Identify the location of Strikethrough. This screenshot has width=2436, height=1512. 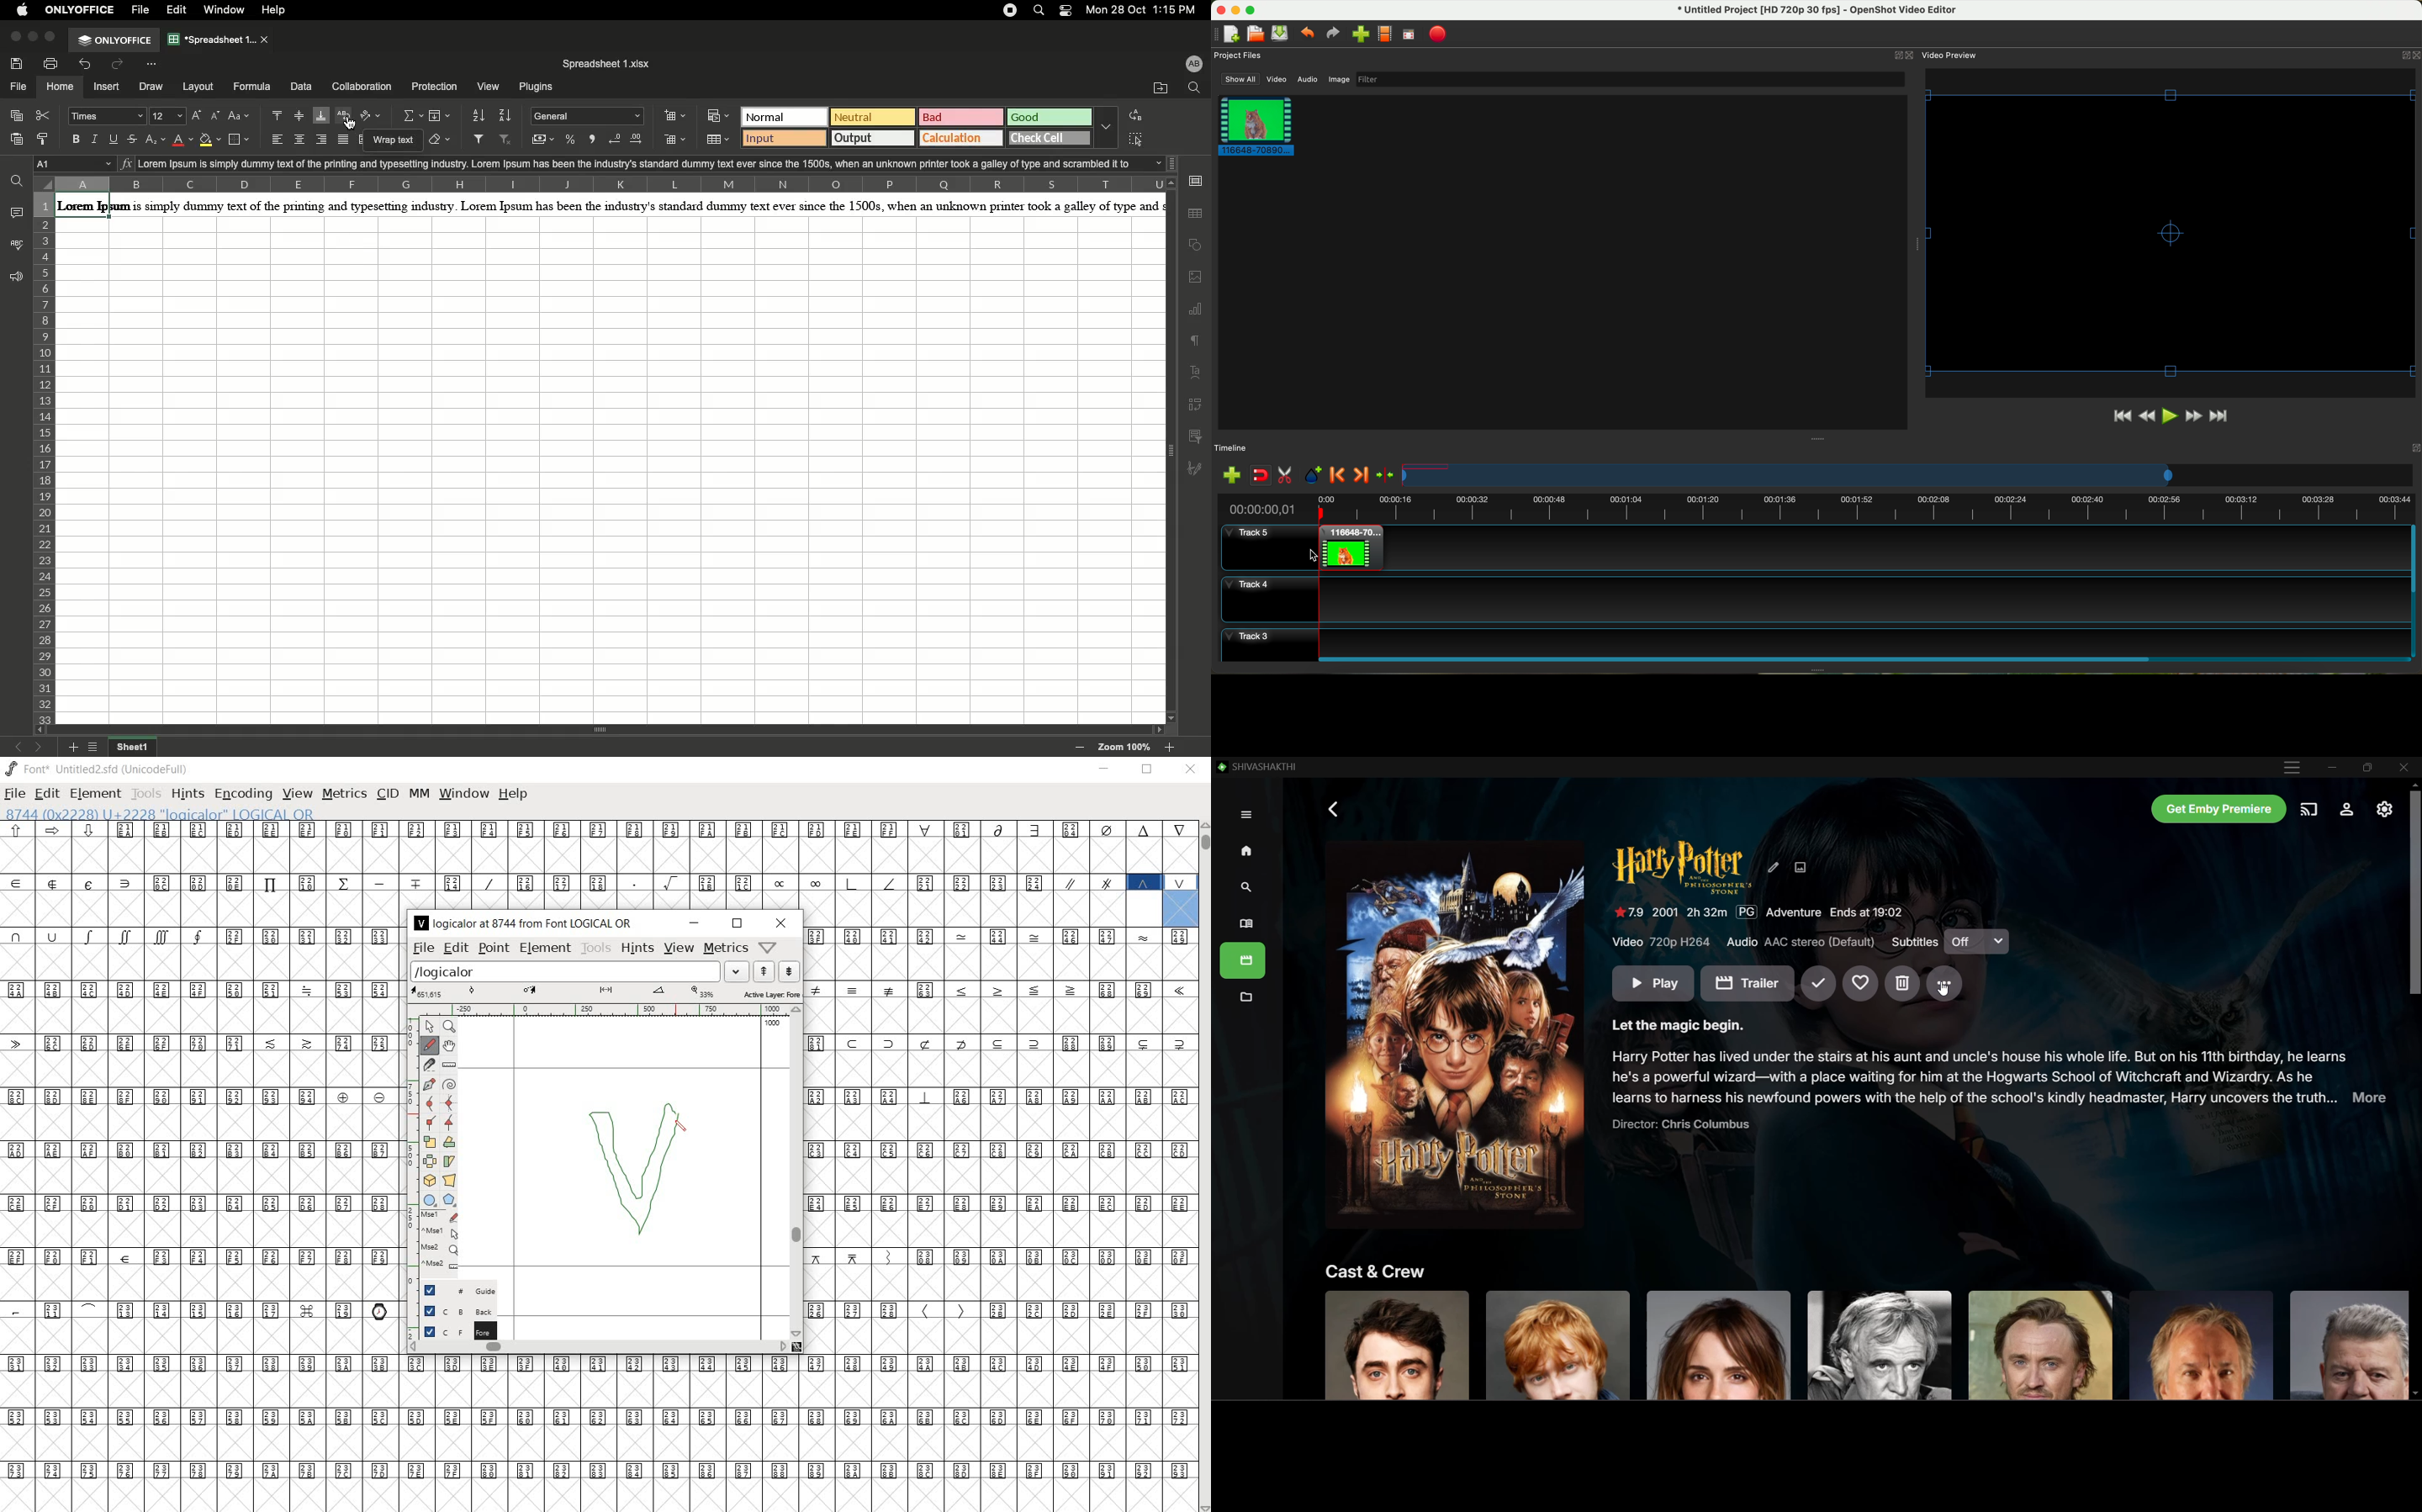
(135, 138).